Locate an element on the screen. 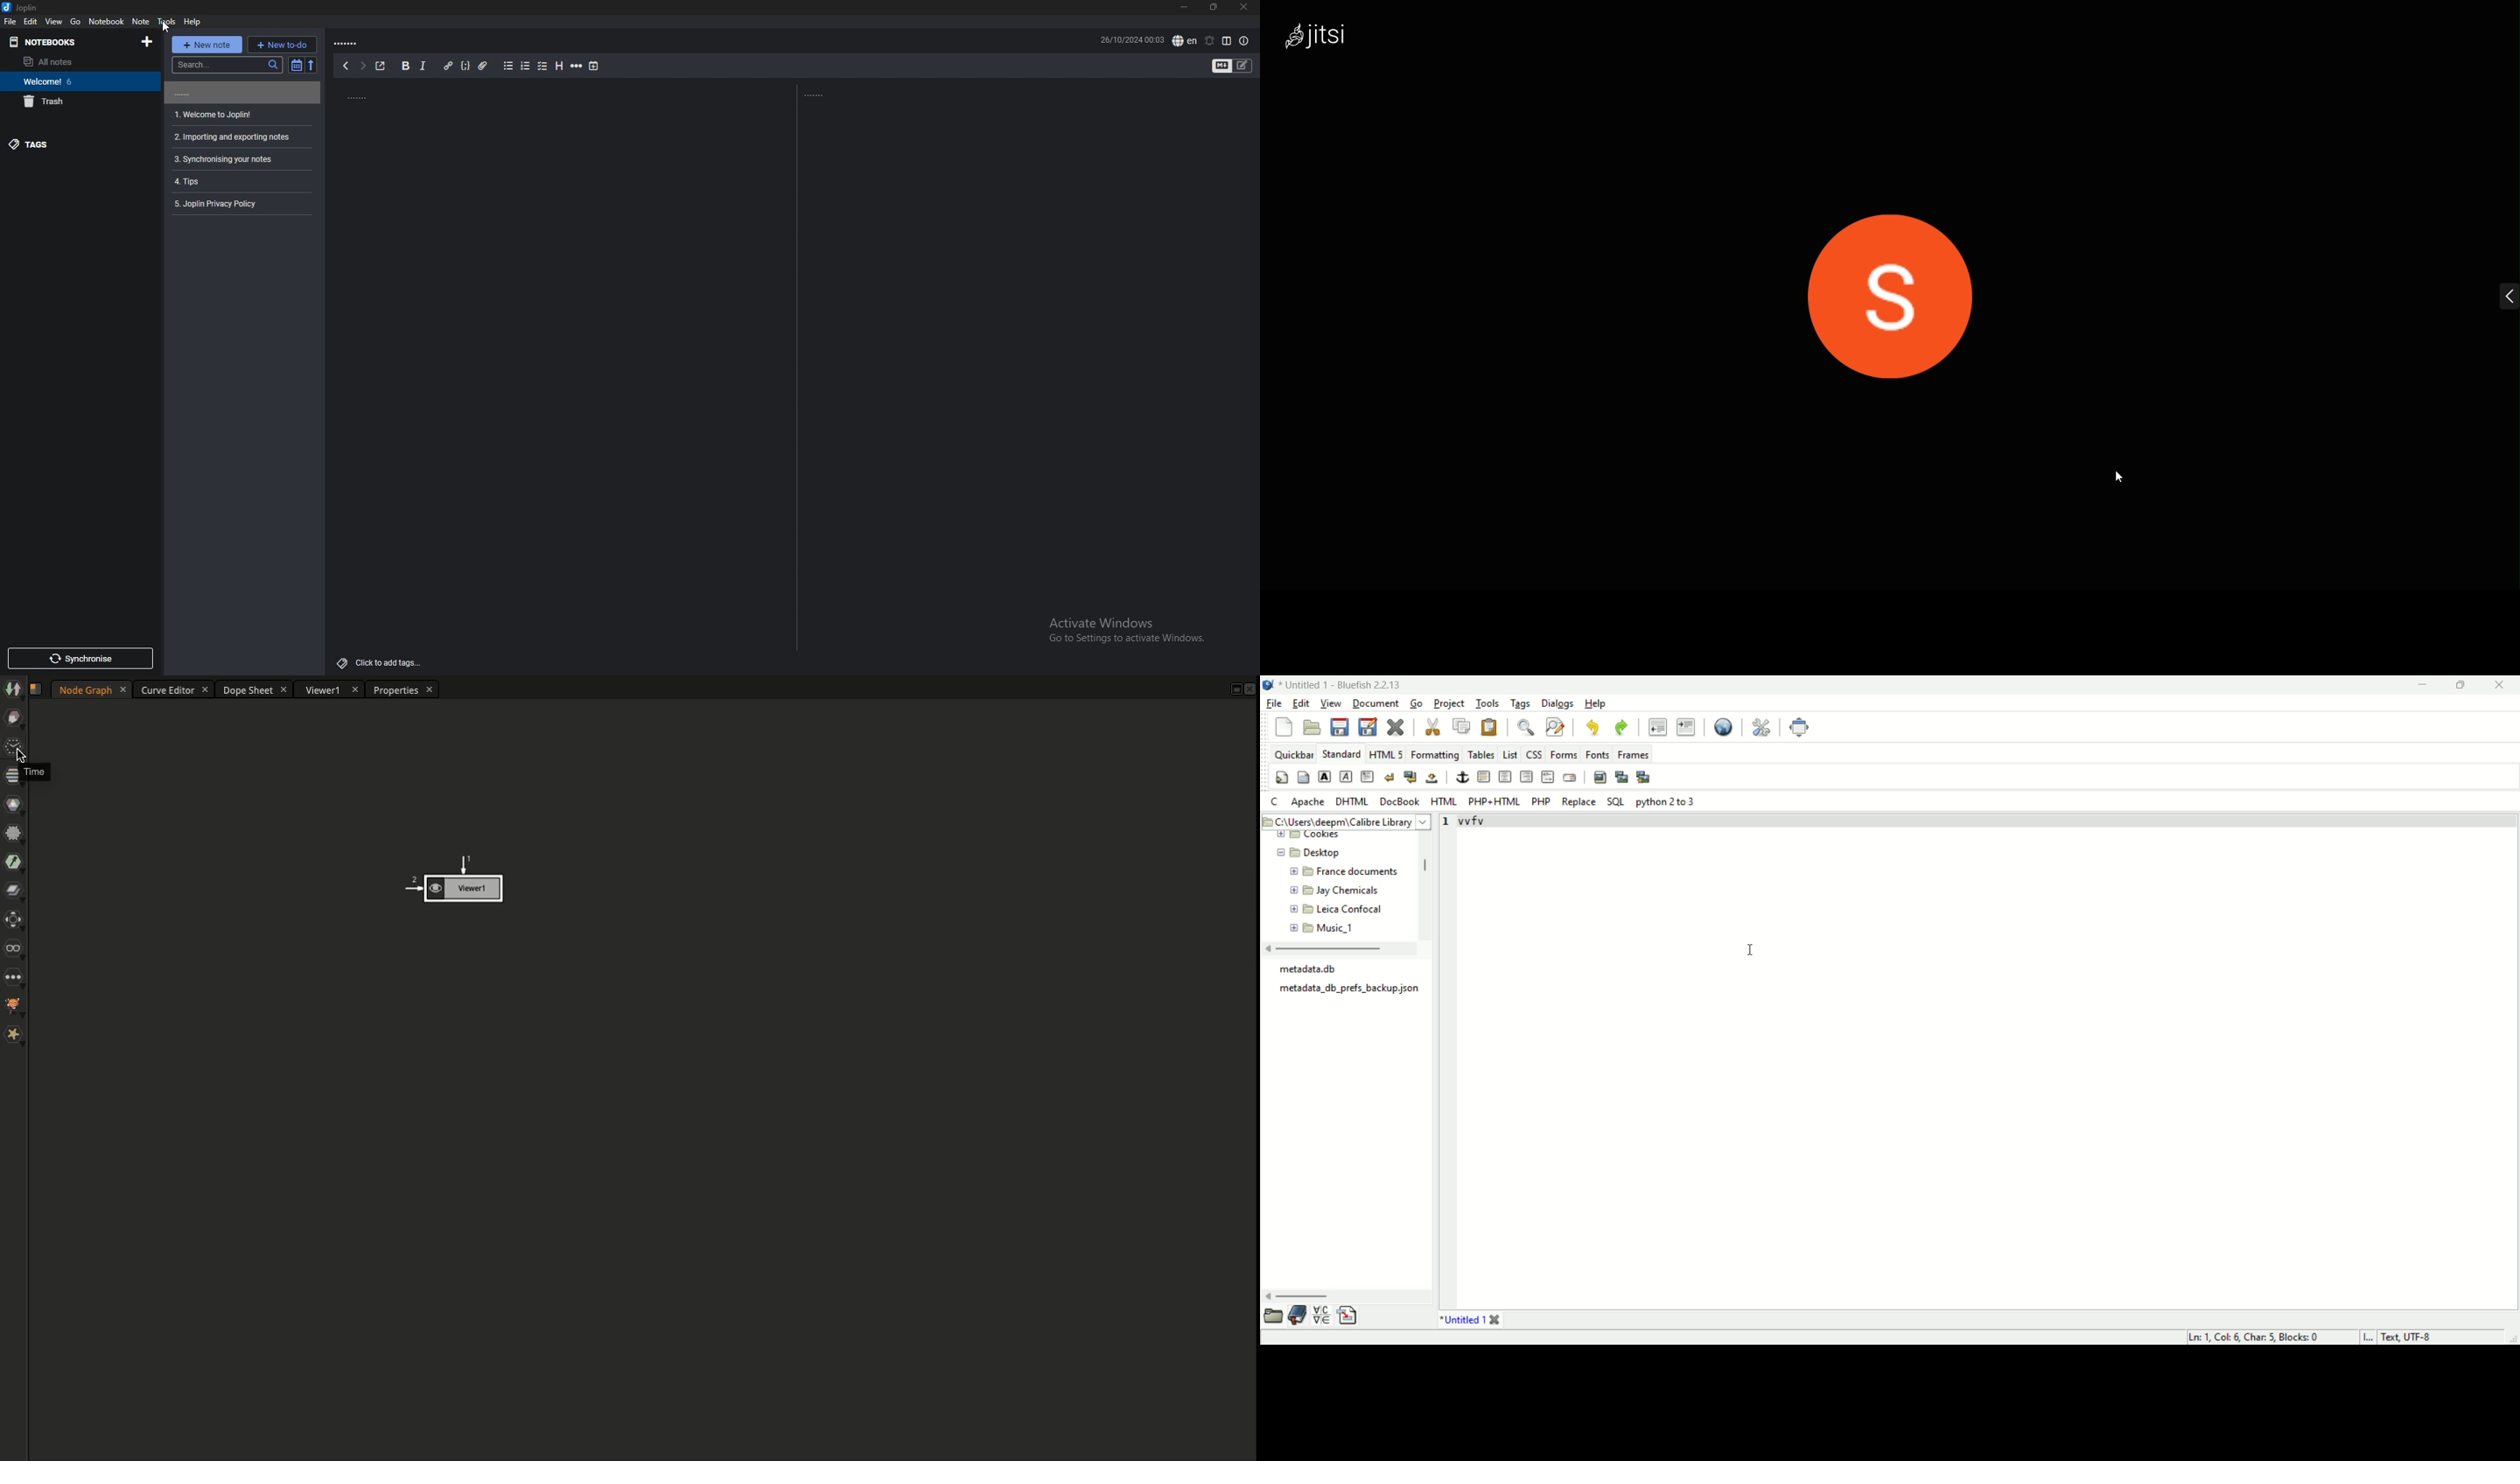 The width and height of the screenshot is (2520, 1484). resize is located at coordinates (1213, 7).